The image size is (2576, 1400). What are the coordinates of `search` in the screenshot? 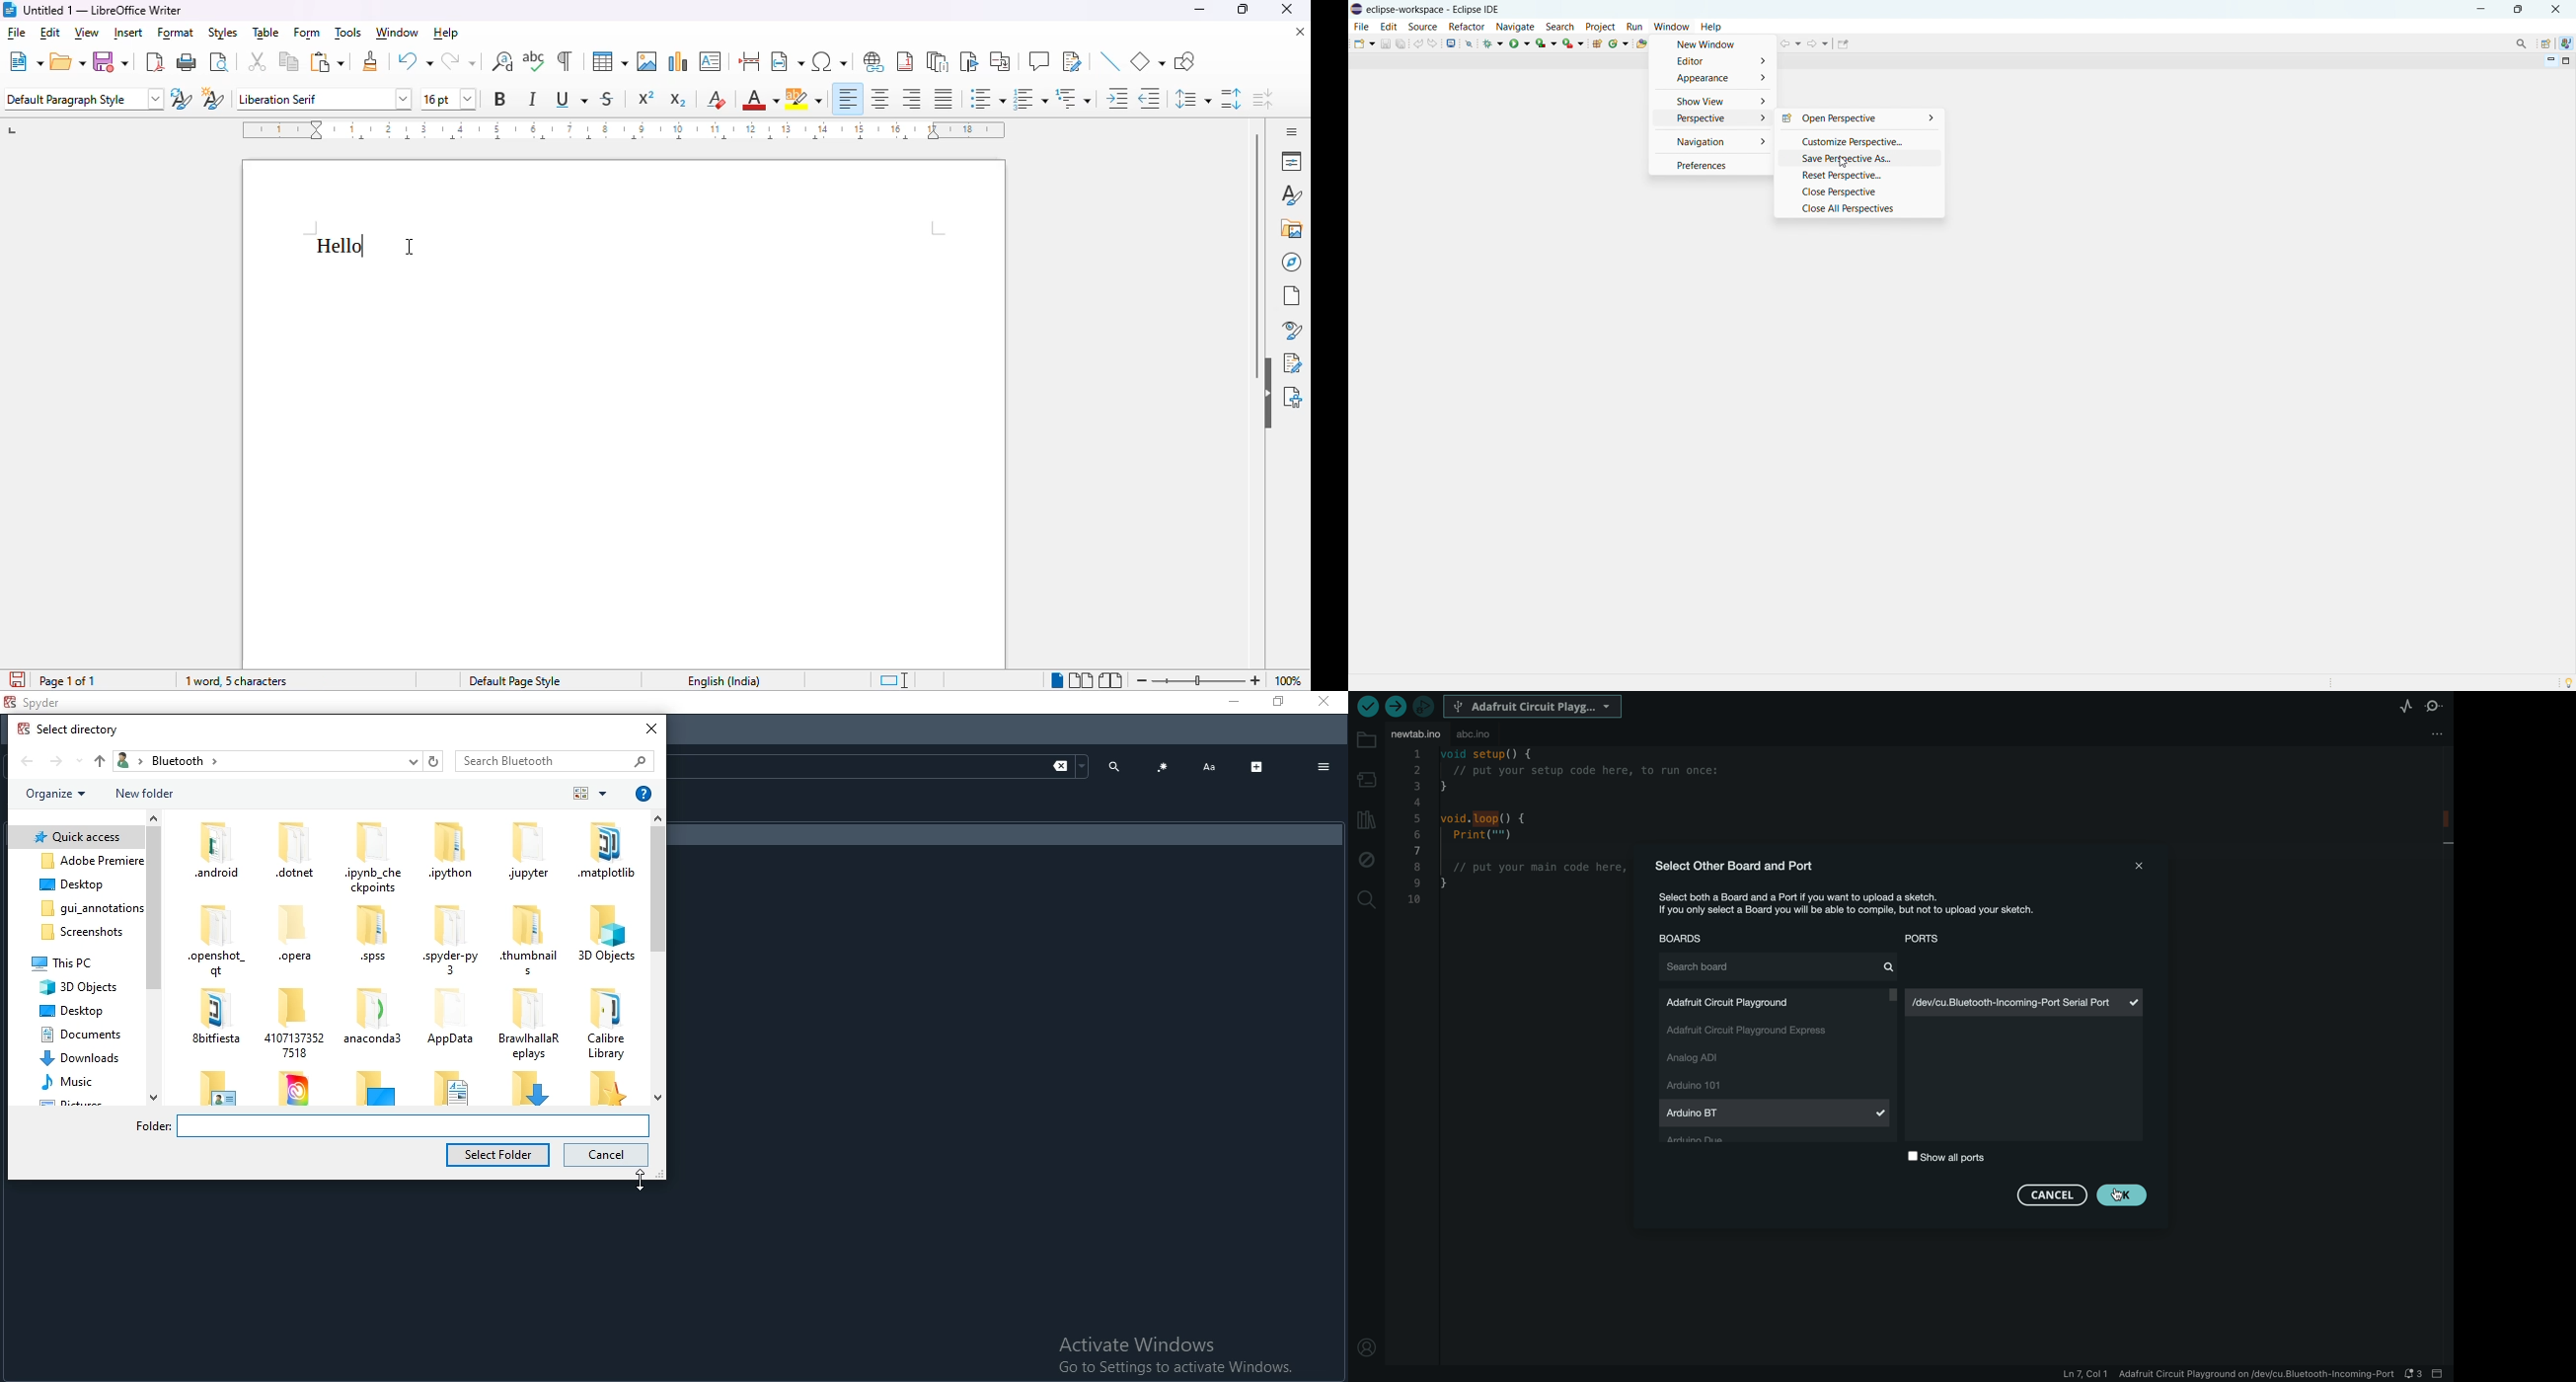 It's located at (1114, 765).